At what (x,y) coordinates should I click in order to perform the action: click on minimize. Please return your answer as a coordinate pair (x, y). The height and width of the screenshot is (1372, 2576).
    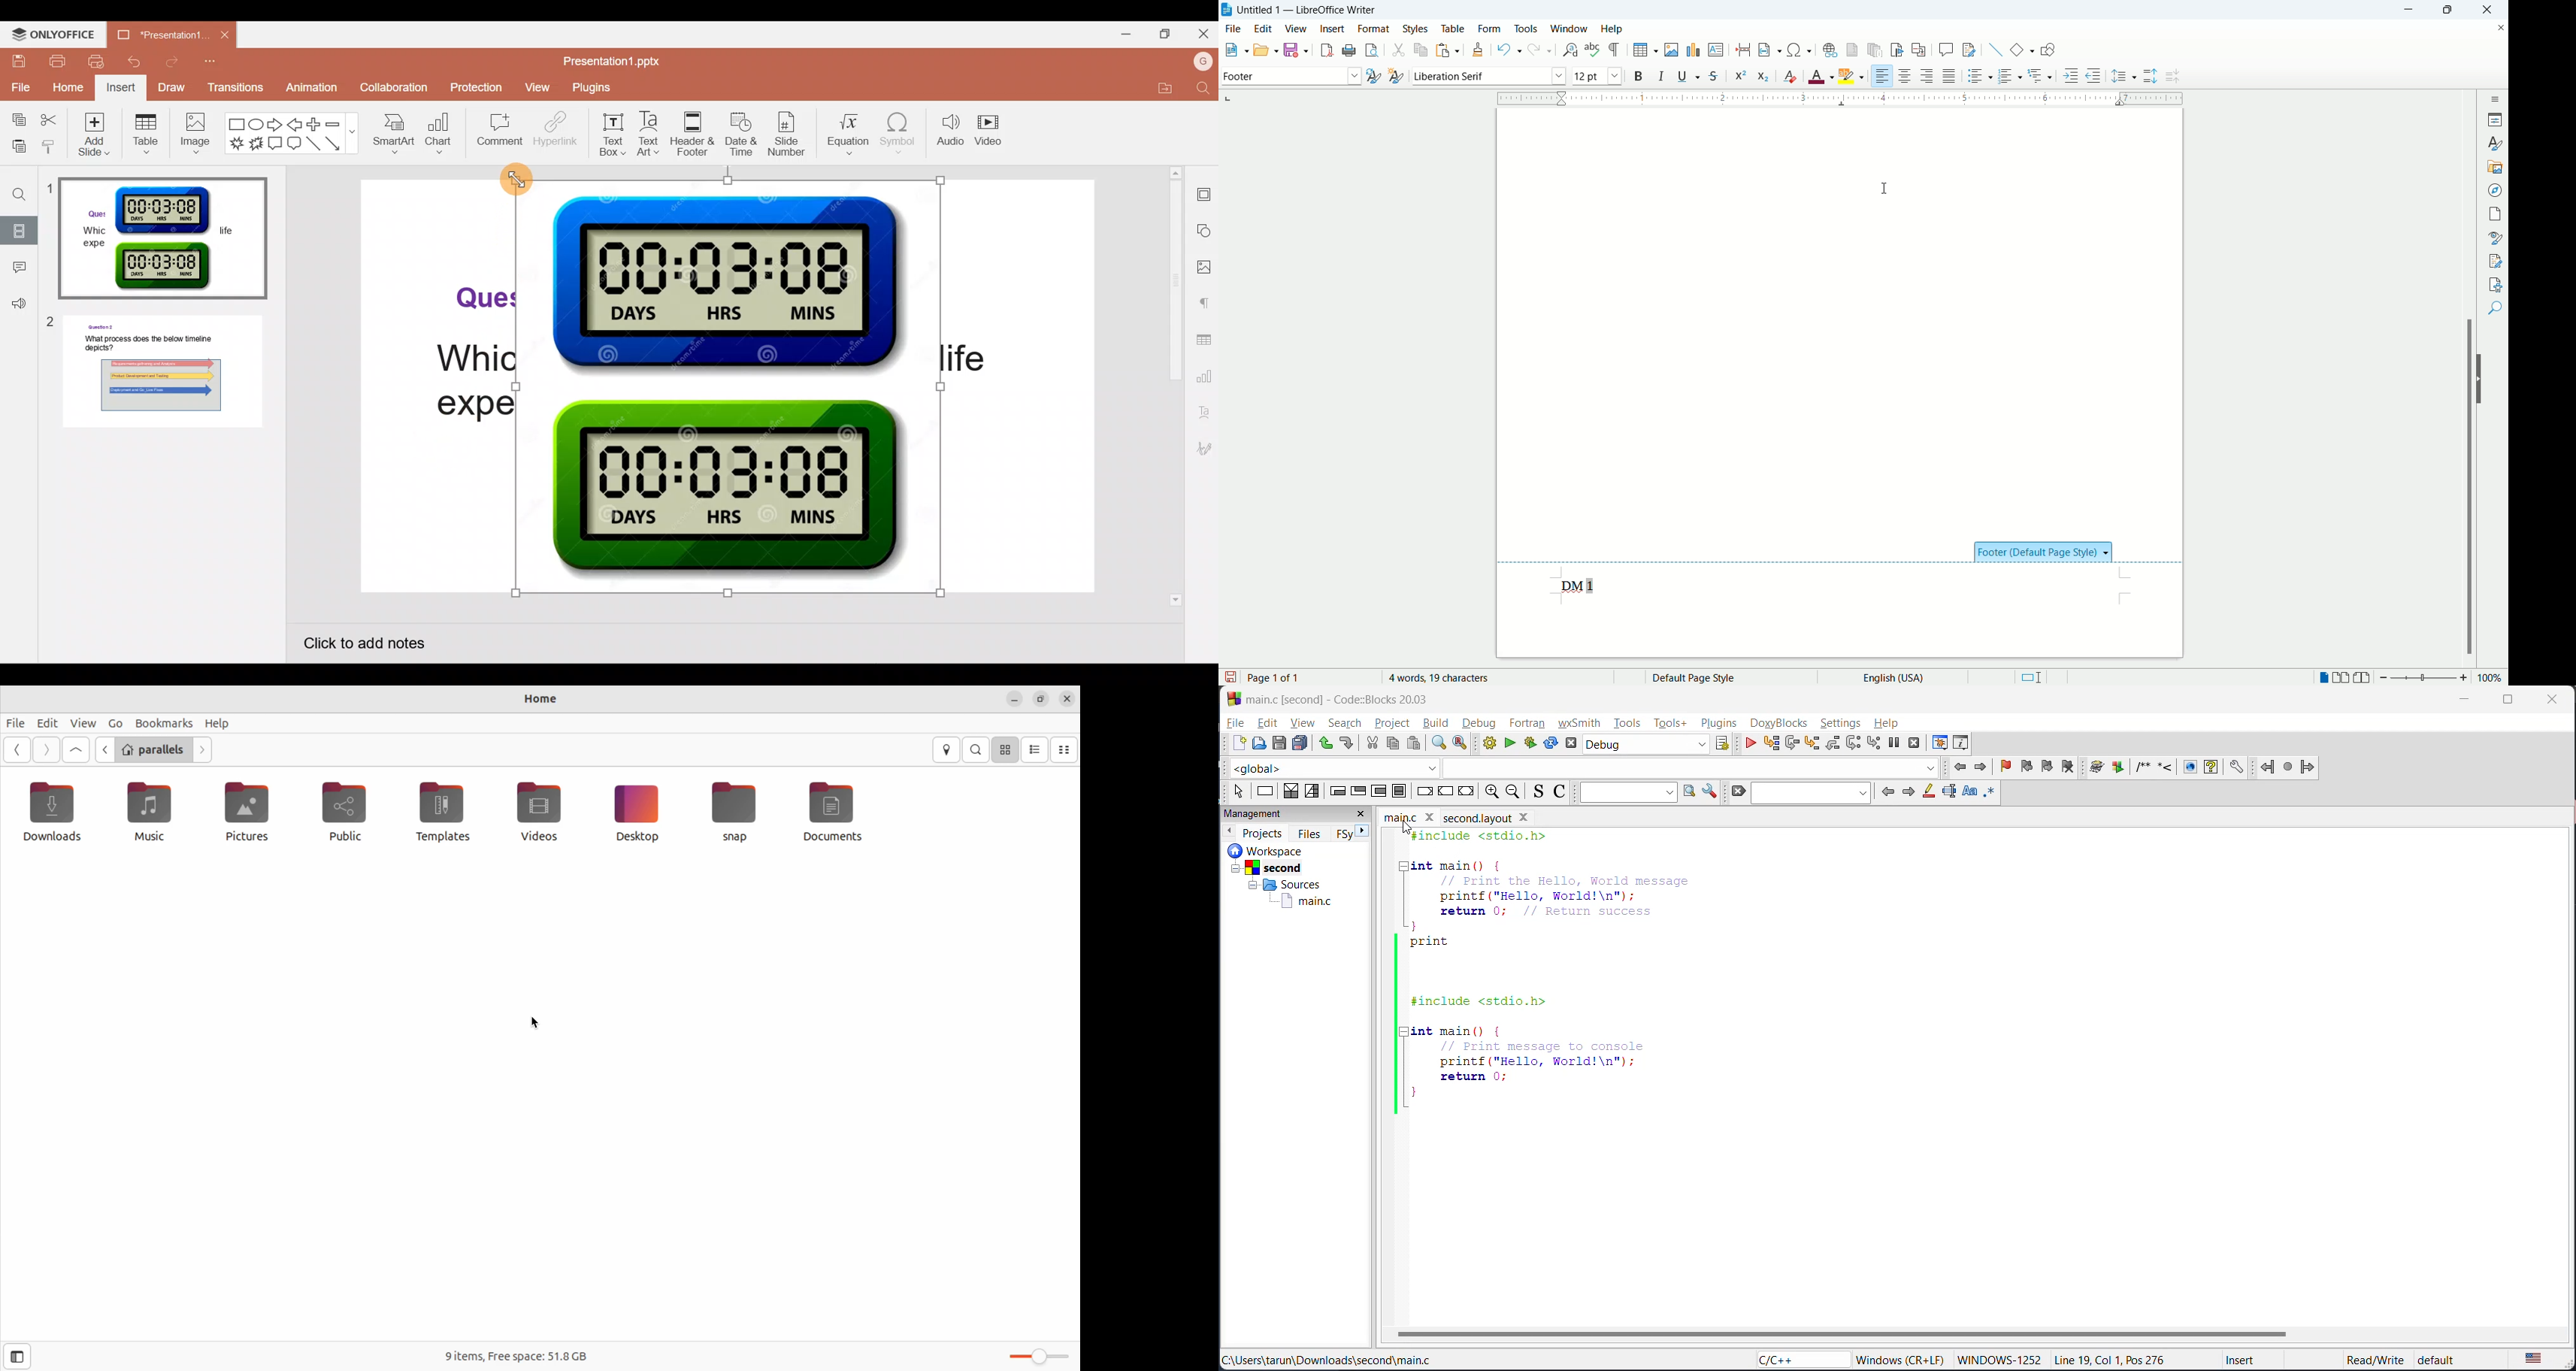
    Looking at the image, I should click on (2413, 9).